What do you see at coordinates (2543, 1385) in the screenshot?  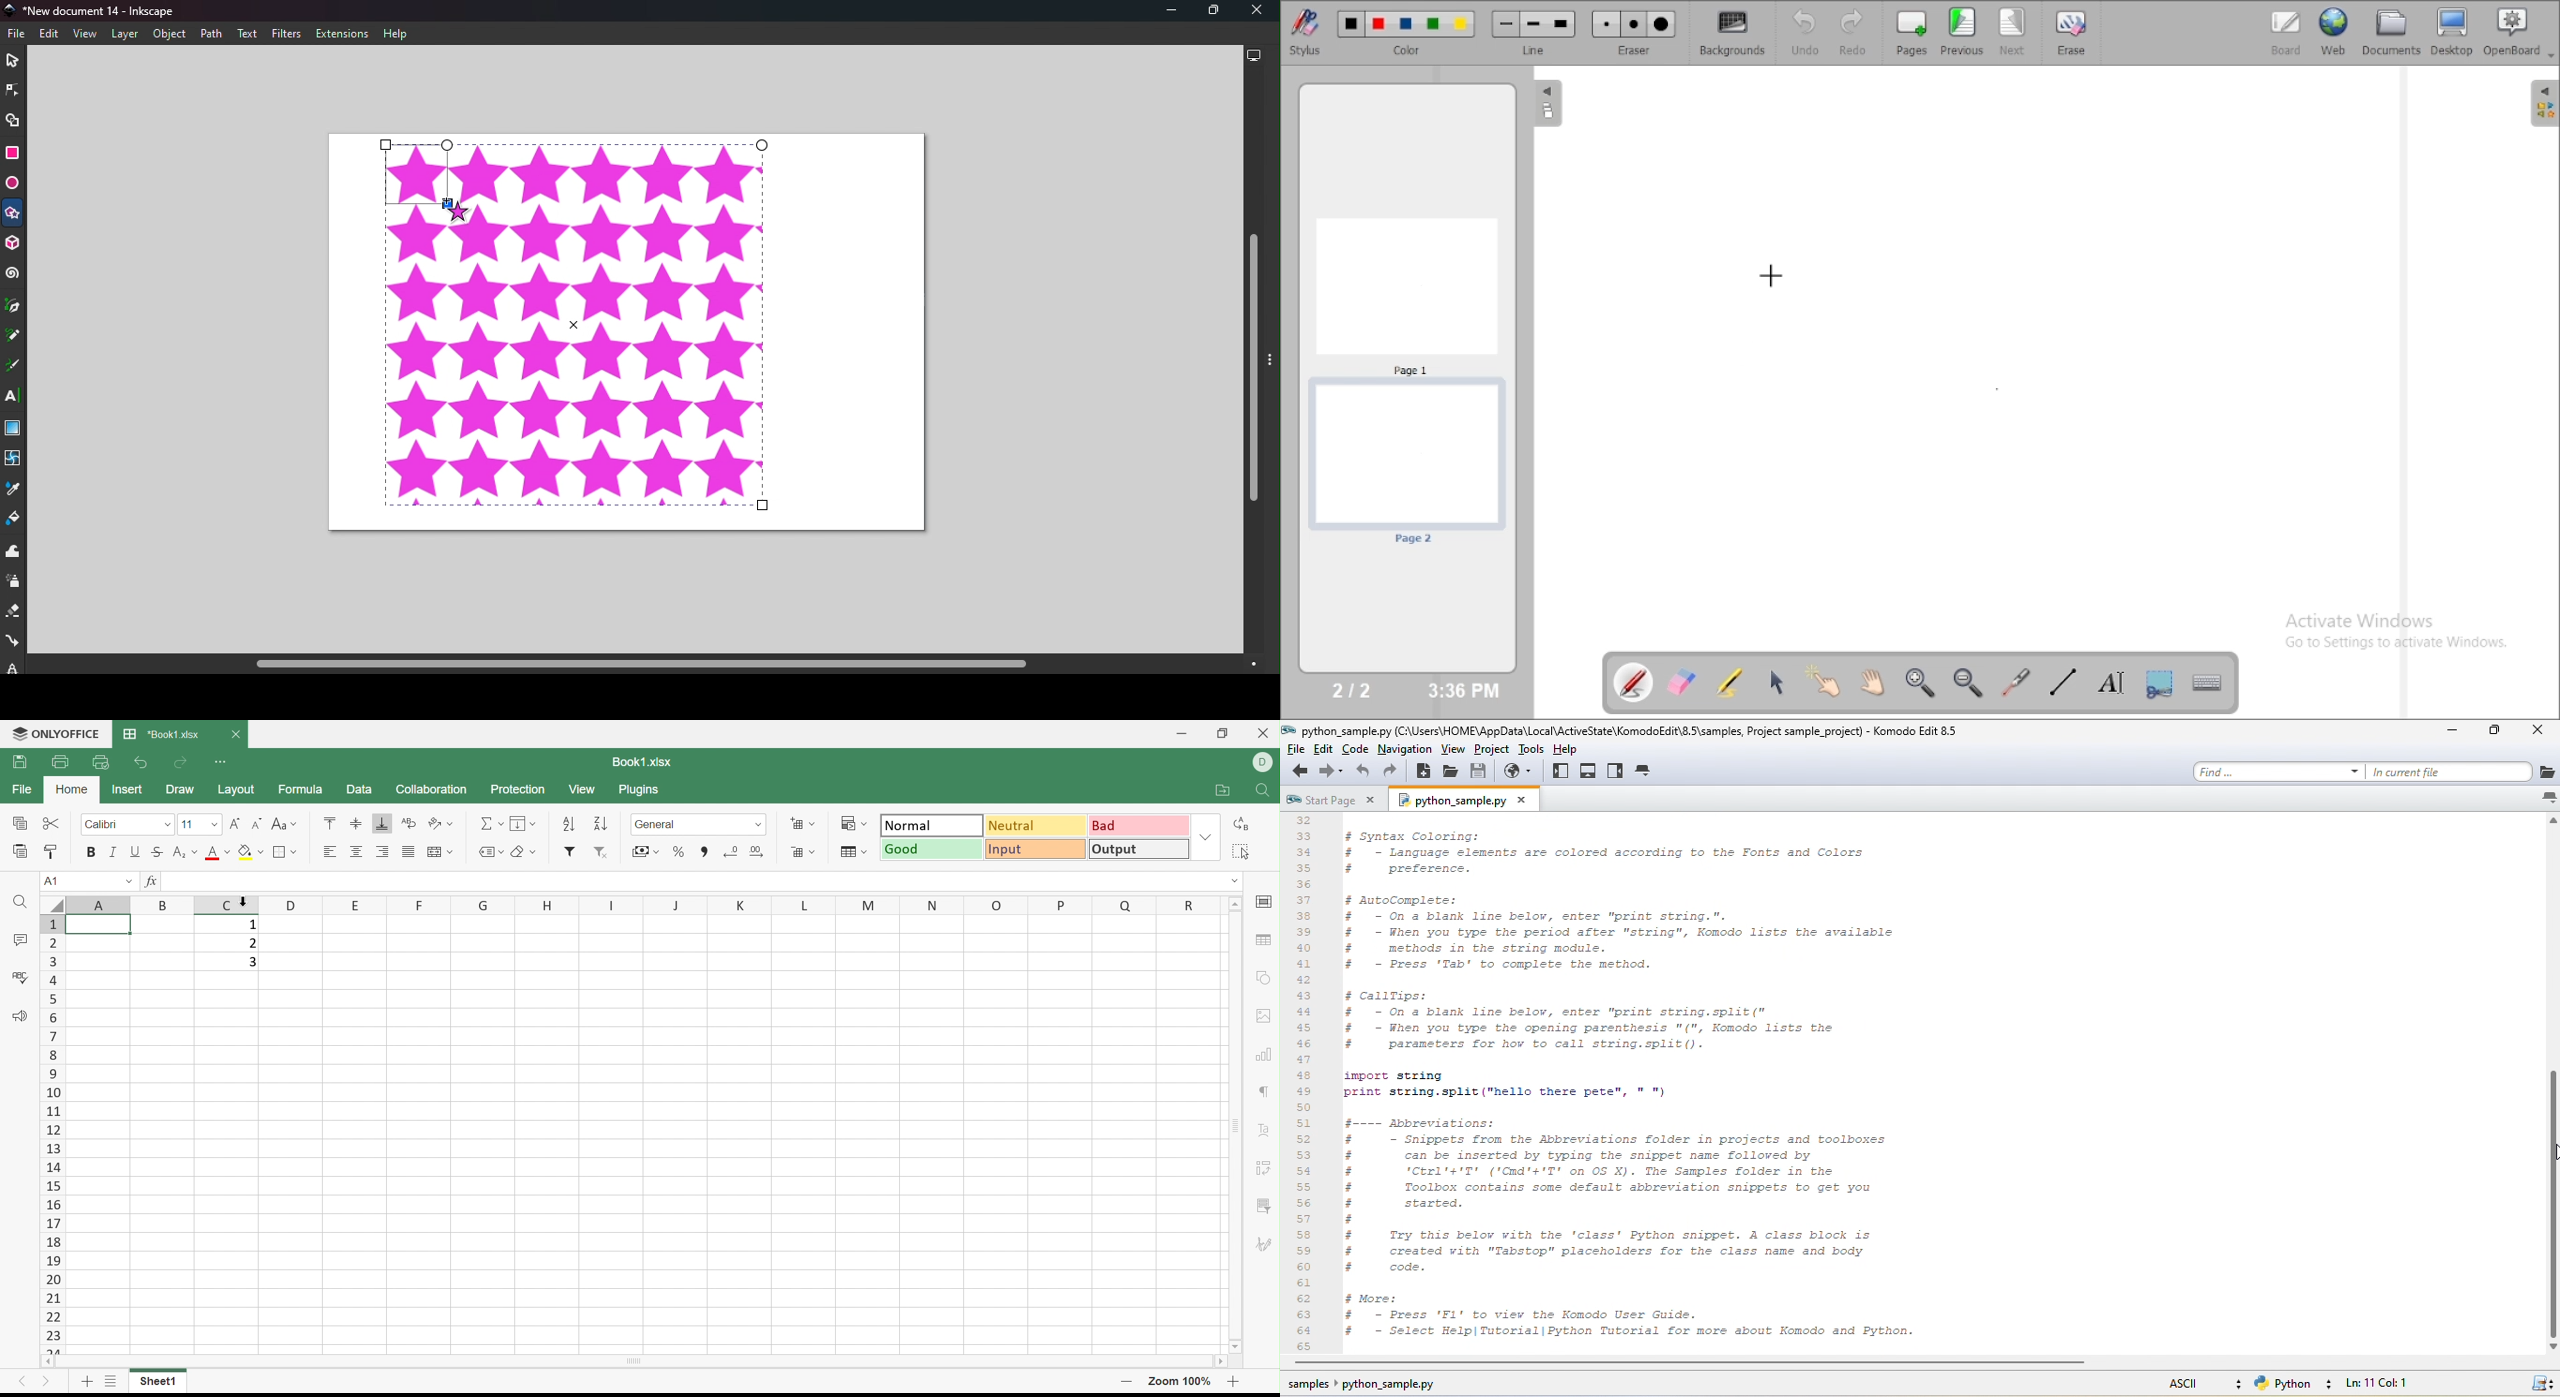 I see `icon` at bounding box center [2543, 1385].